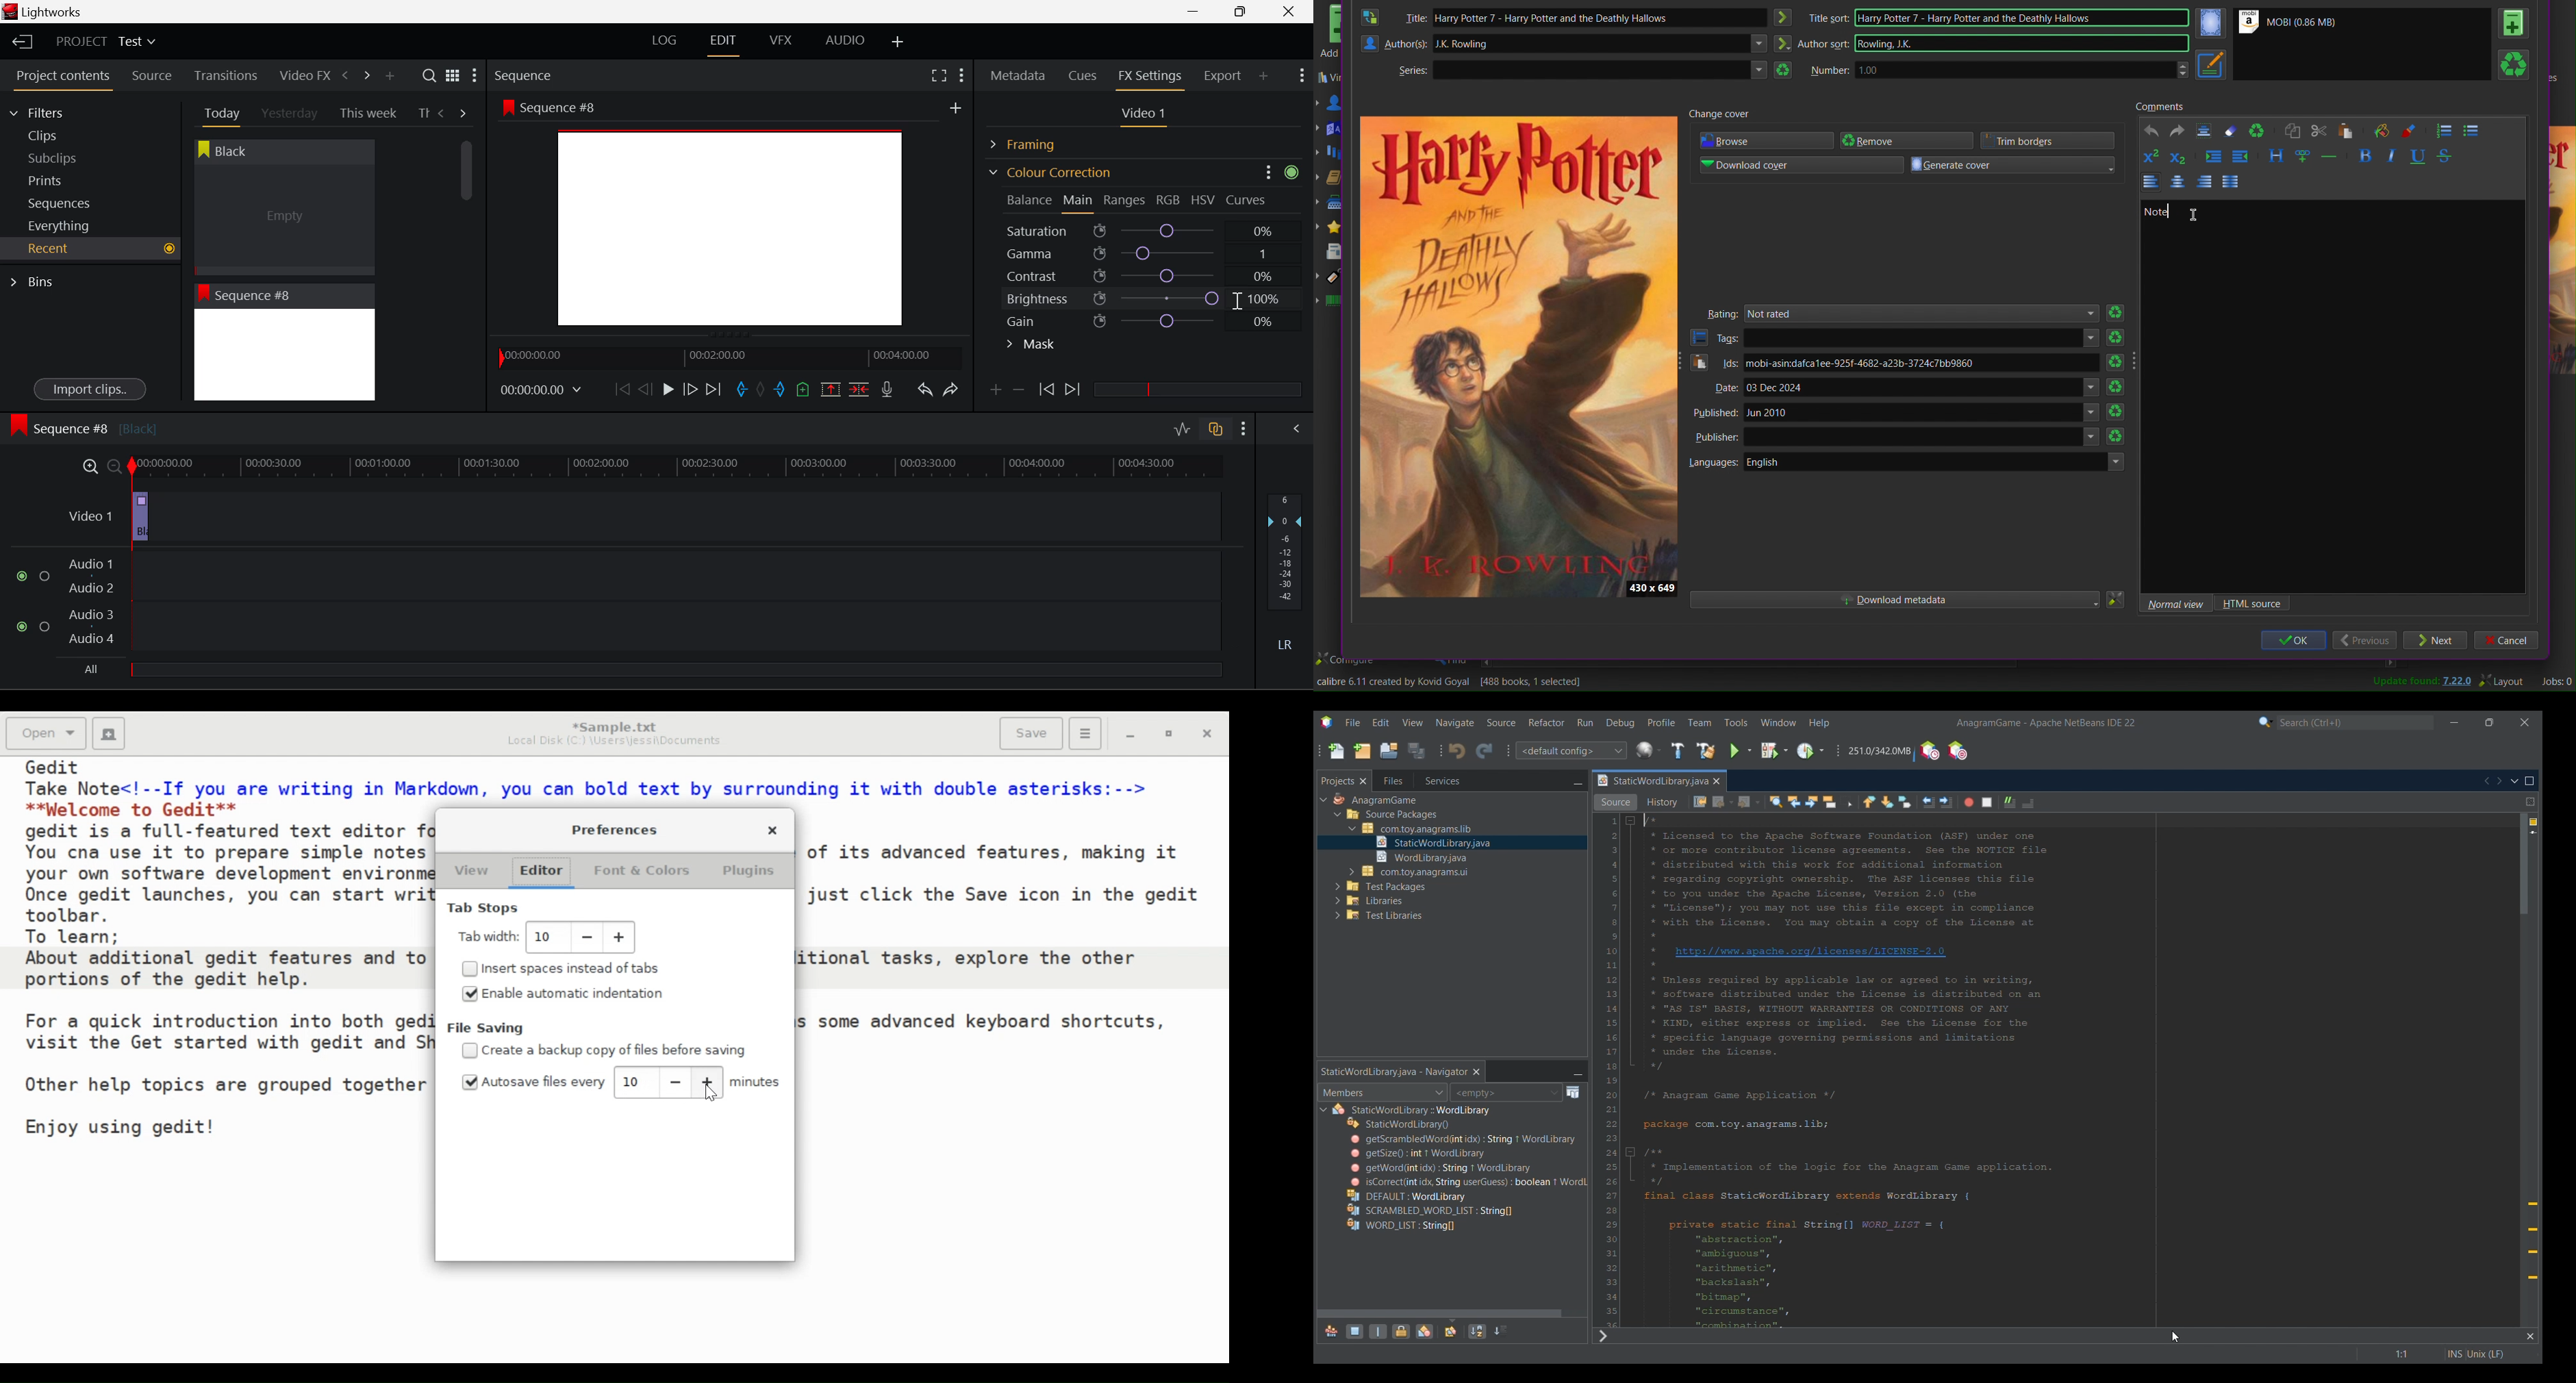  I want to click on Undo, so click(924, 393).